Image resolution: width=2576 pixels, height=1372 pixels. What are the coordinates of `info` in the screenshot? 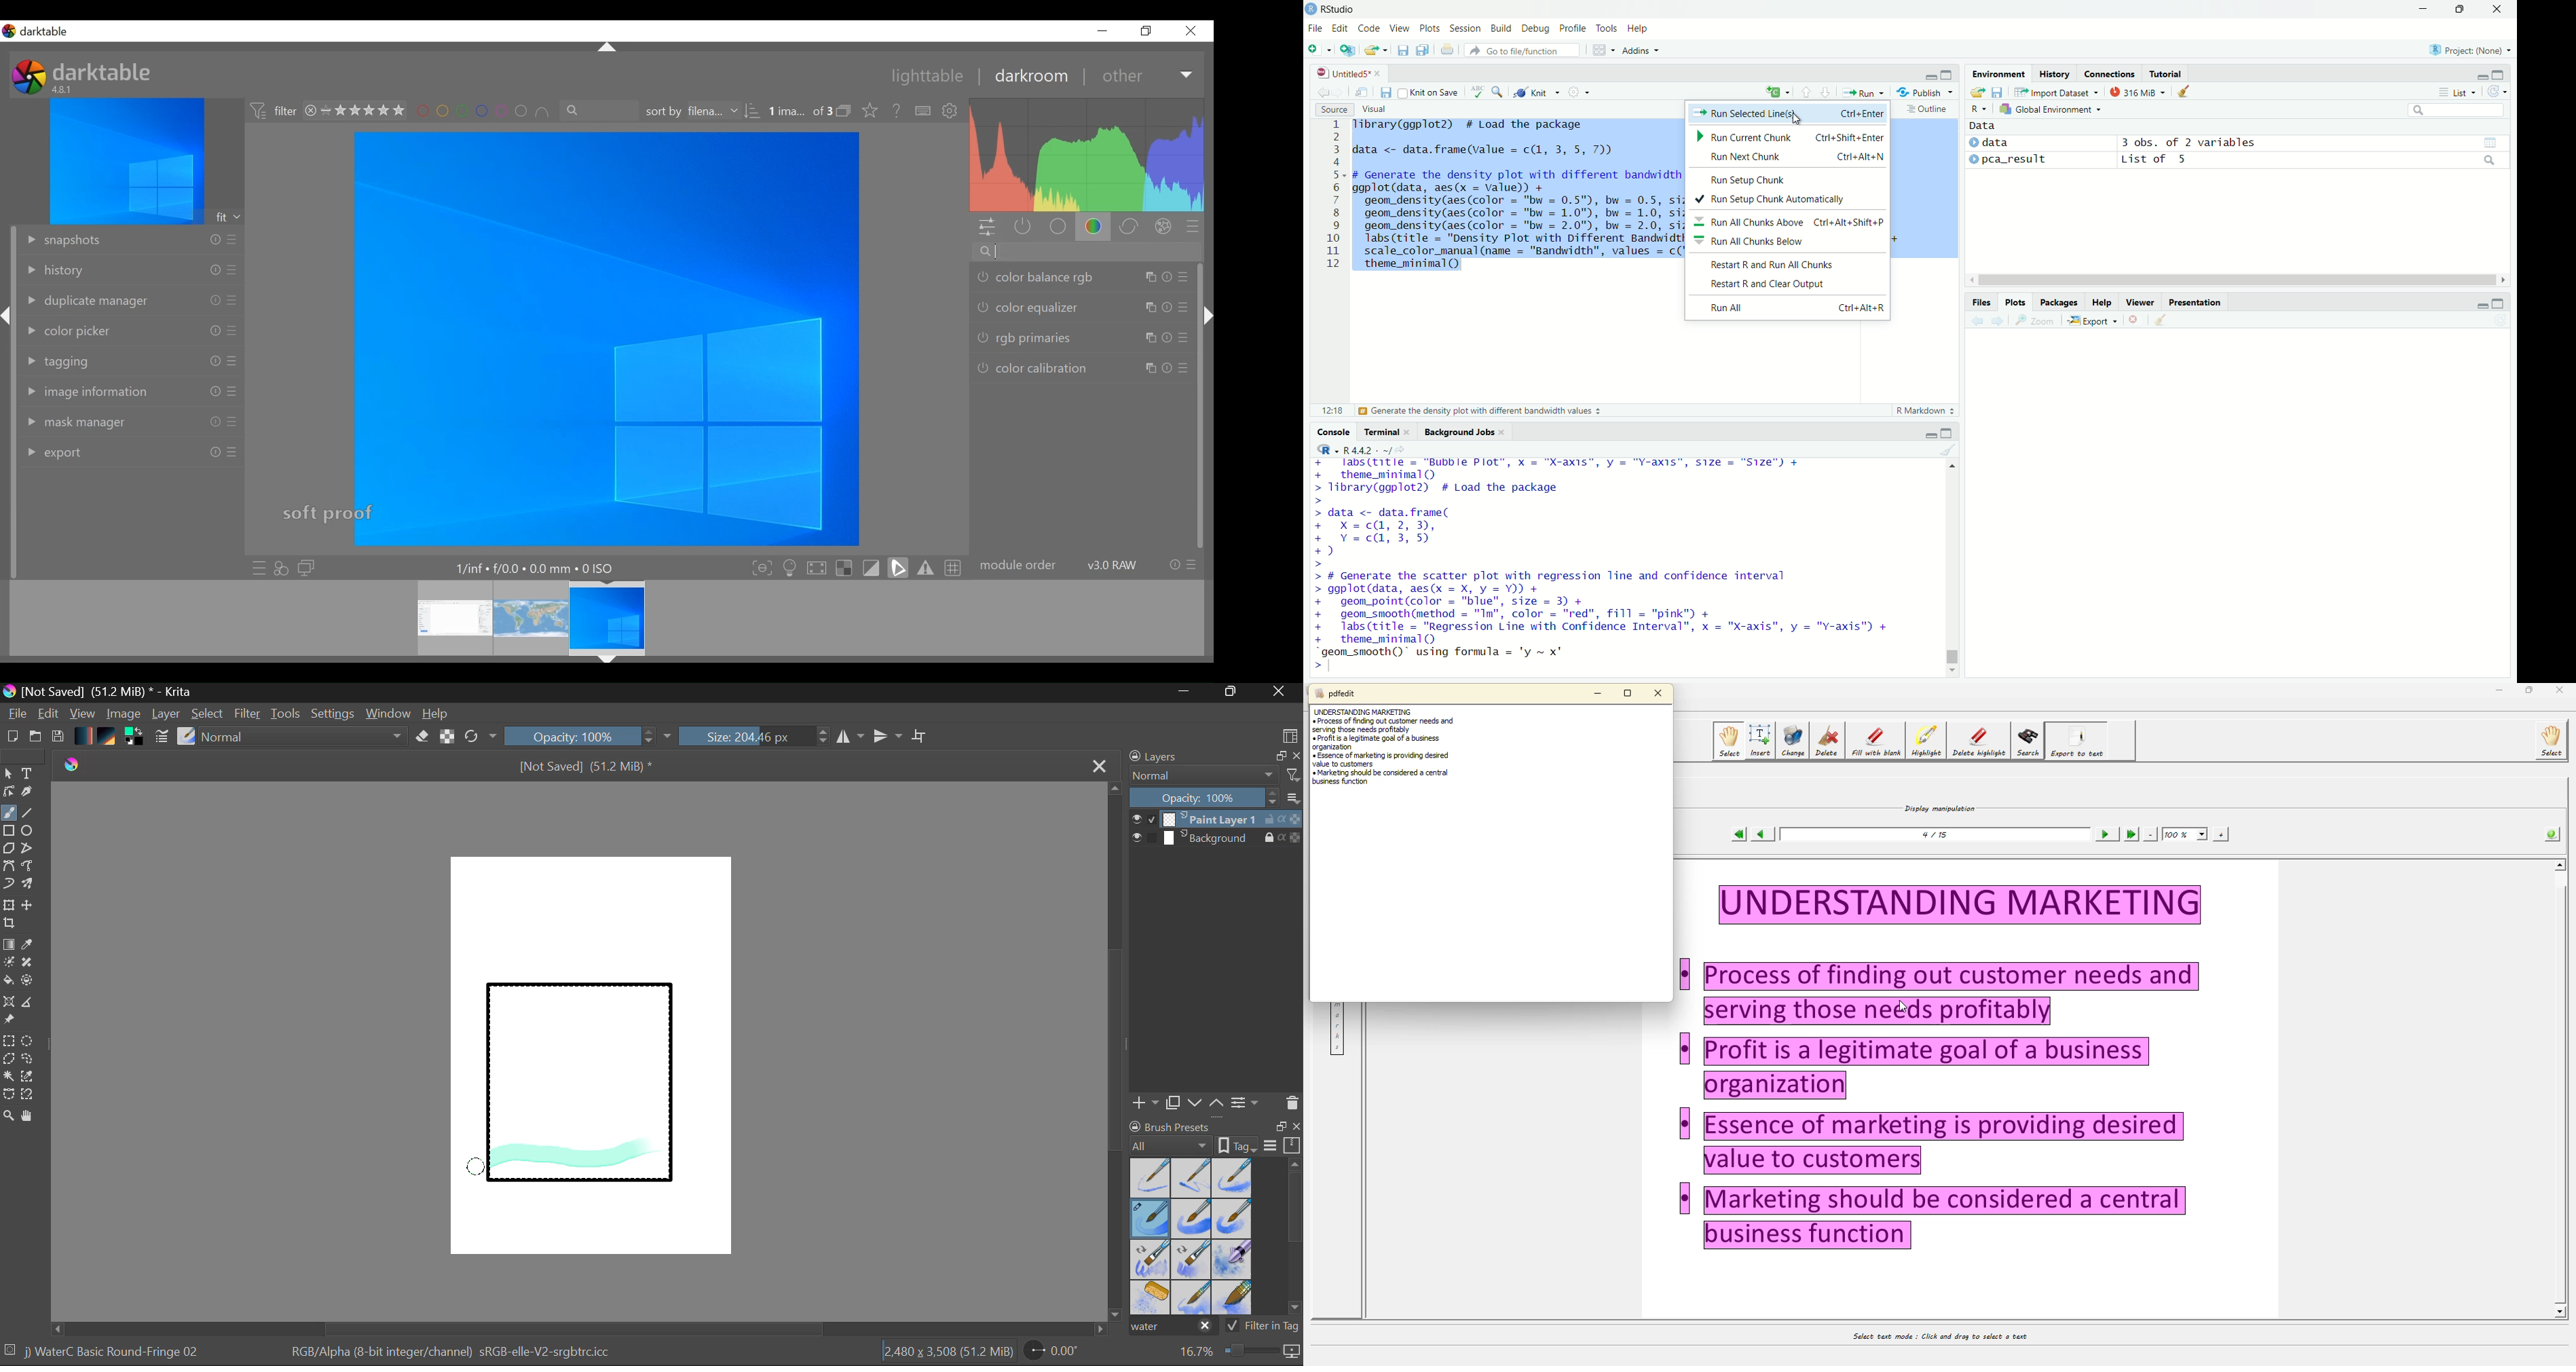 It's located at (214, 361).